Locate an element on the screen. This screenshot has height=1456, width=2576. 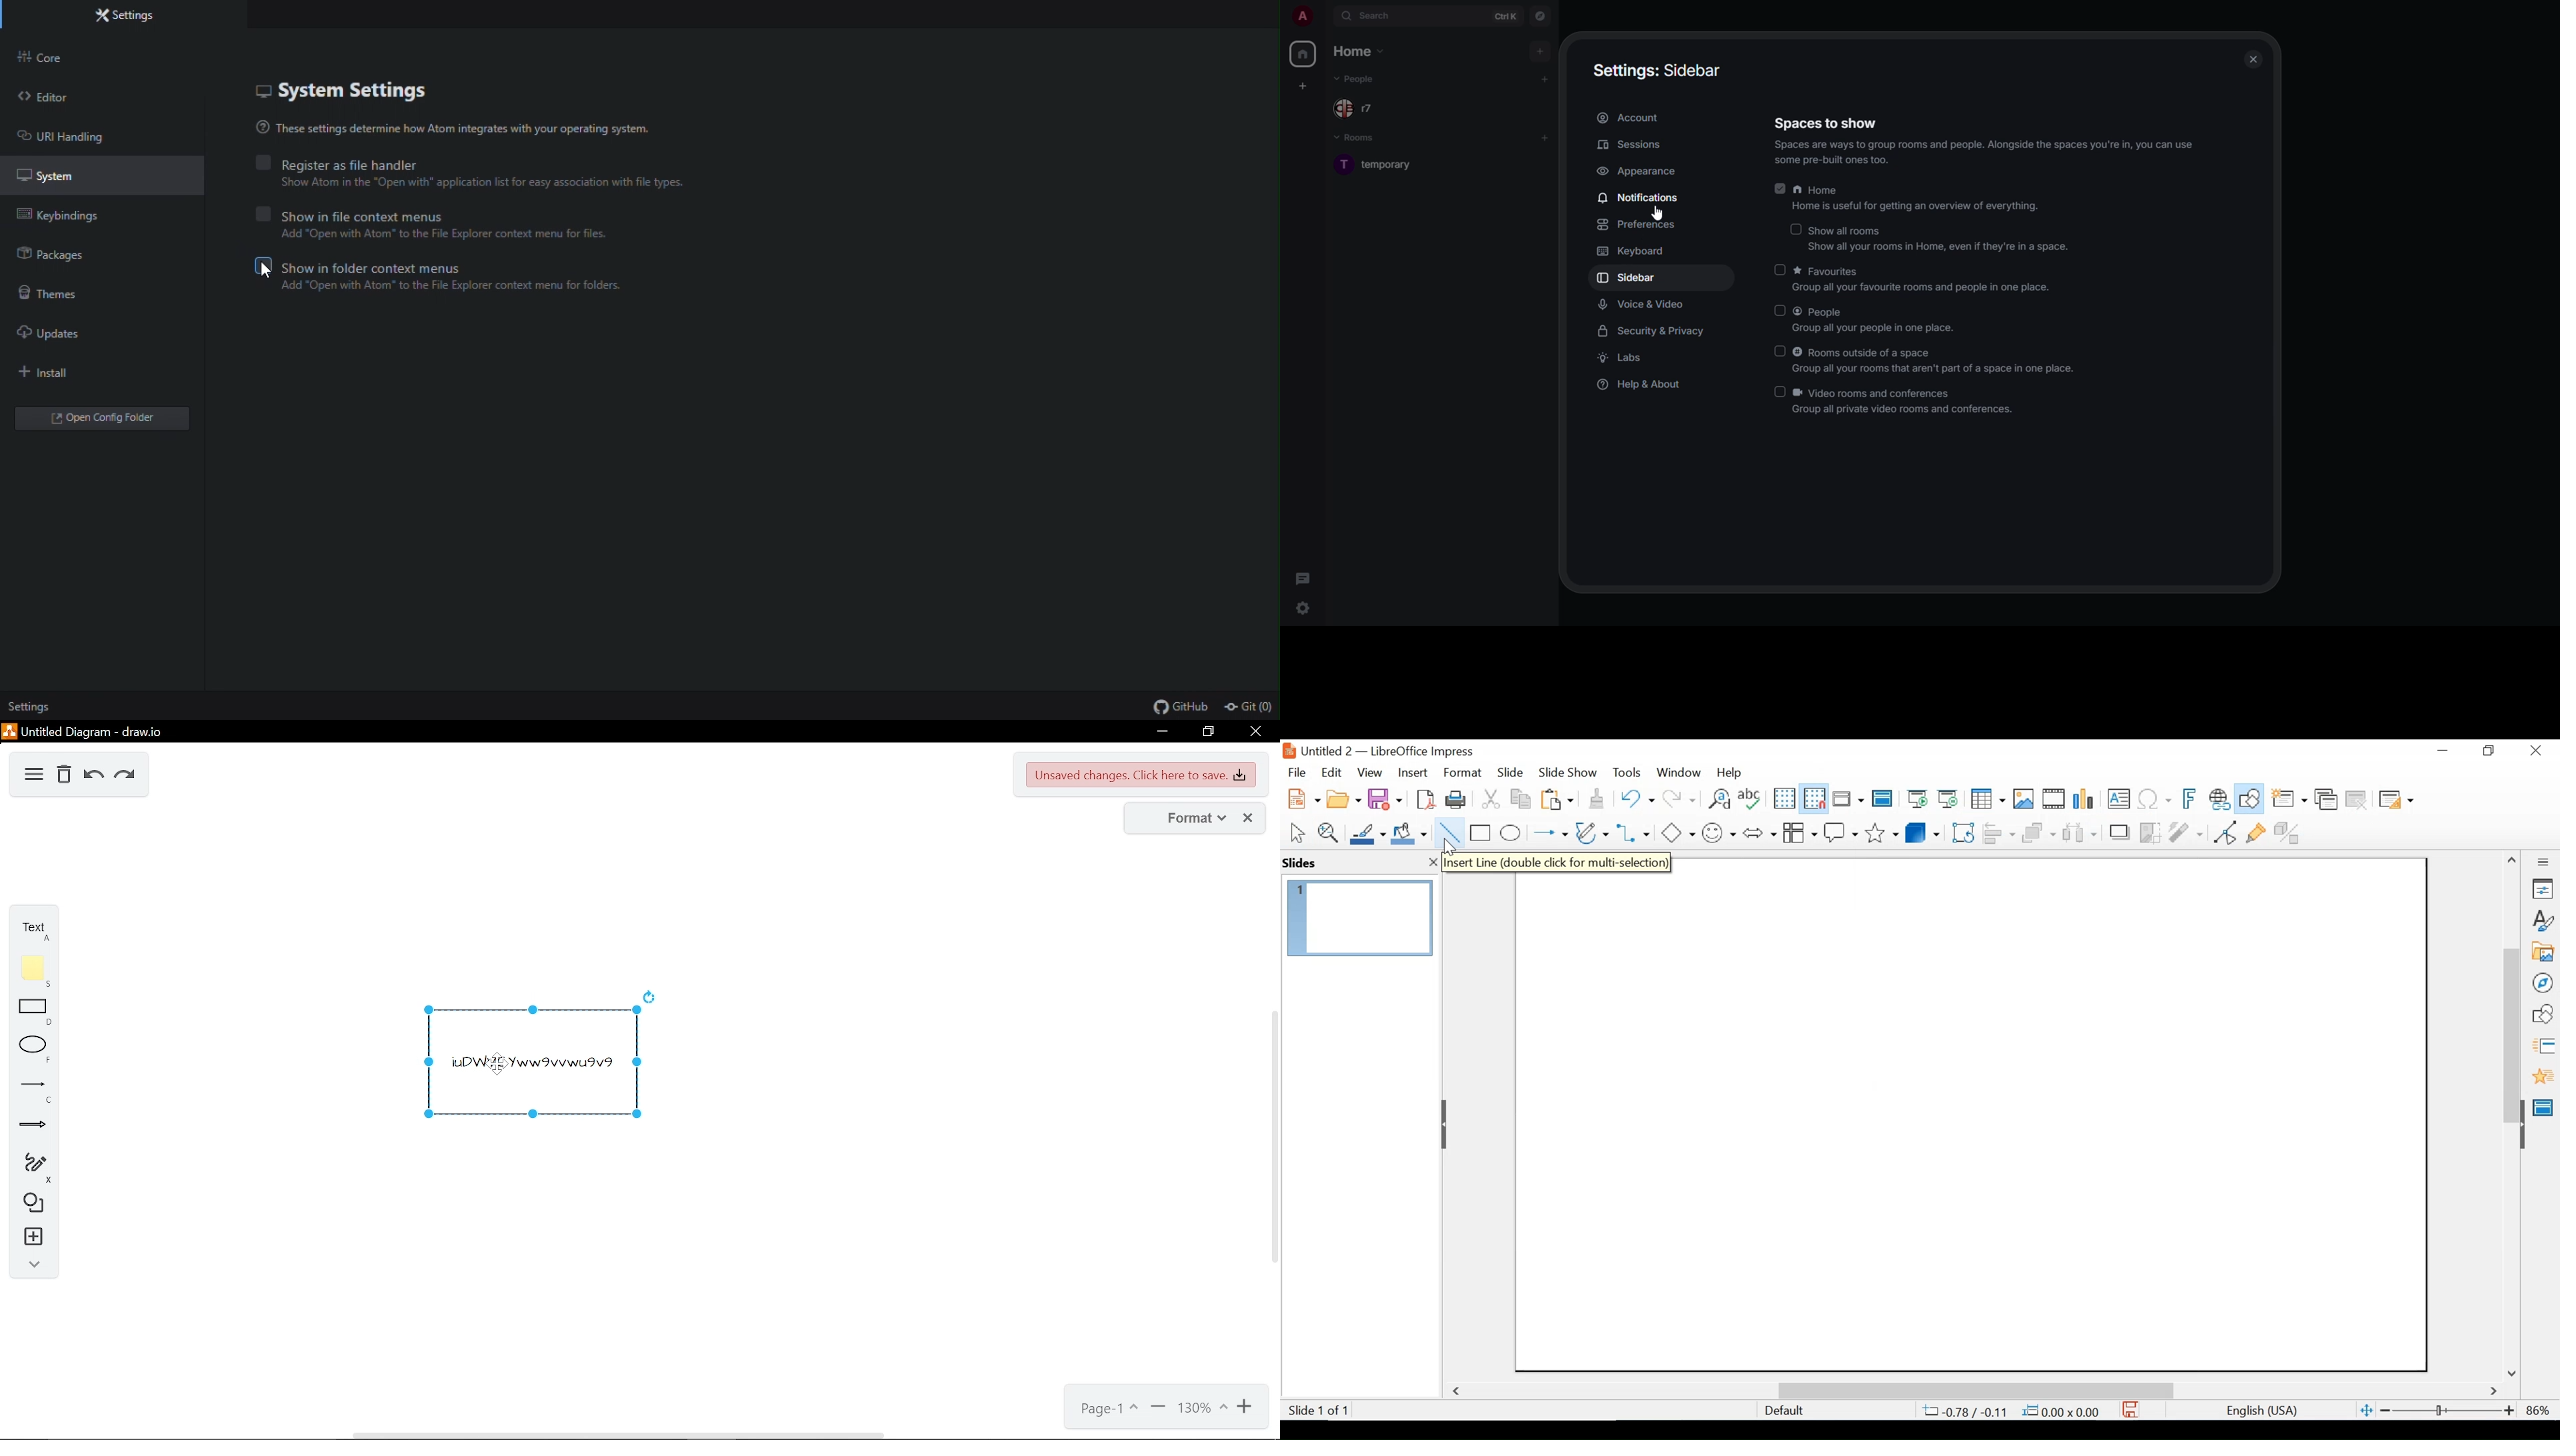
labs is located at coordinates (1628, 357).